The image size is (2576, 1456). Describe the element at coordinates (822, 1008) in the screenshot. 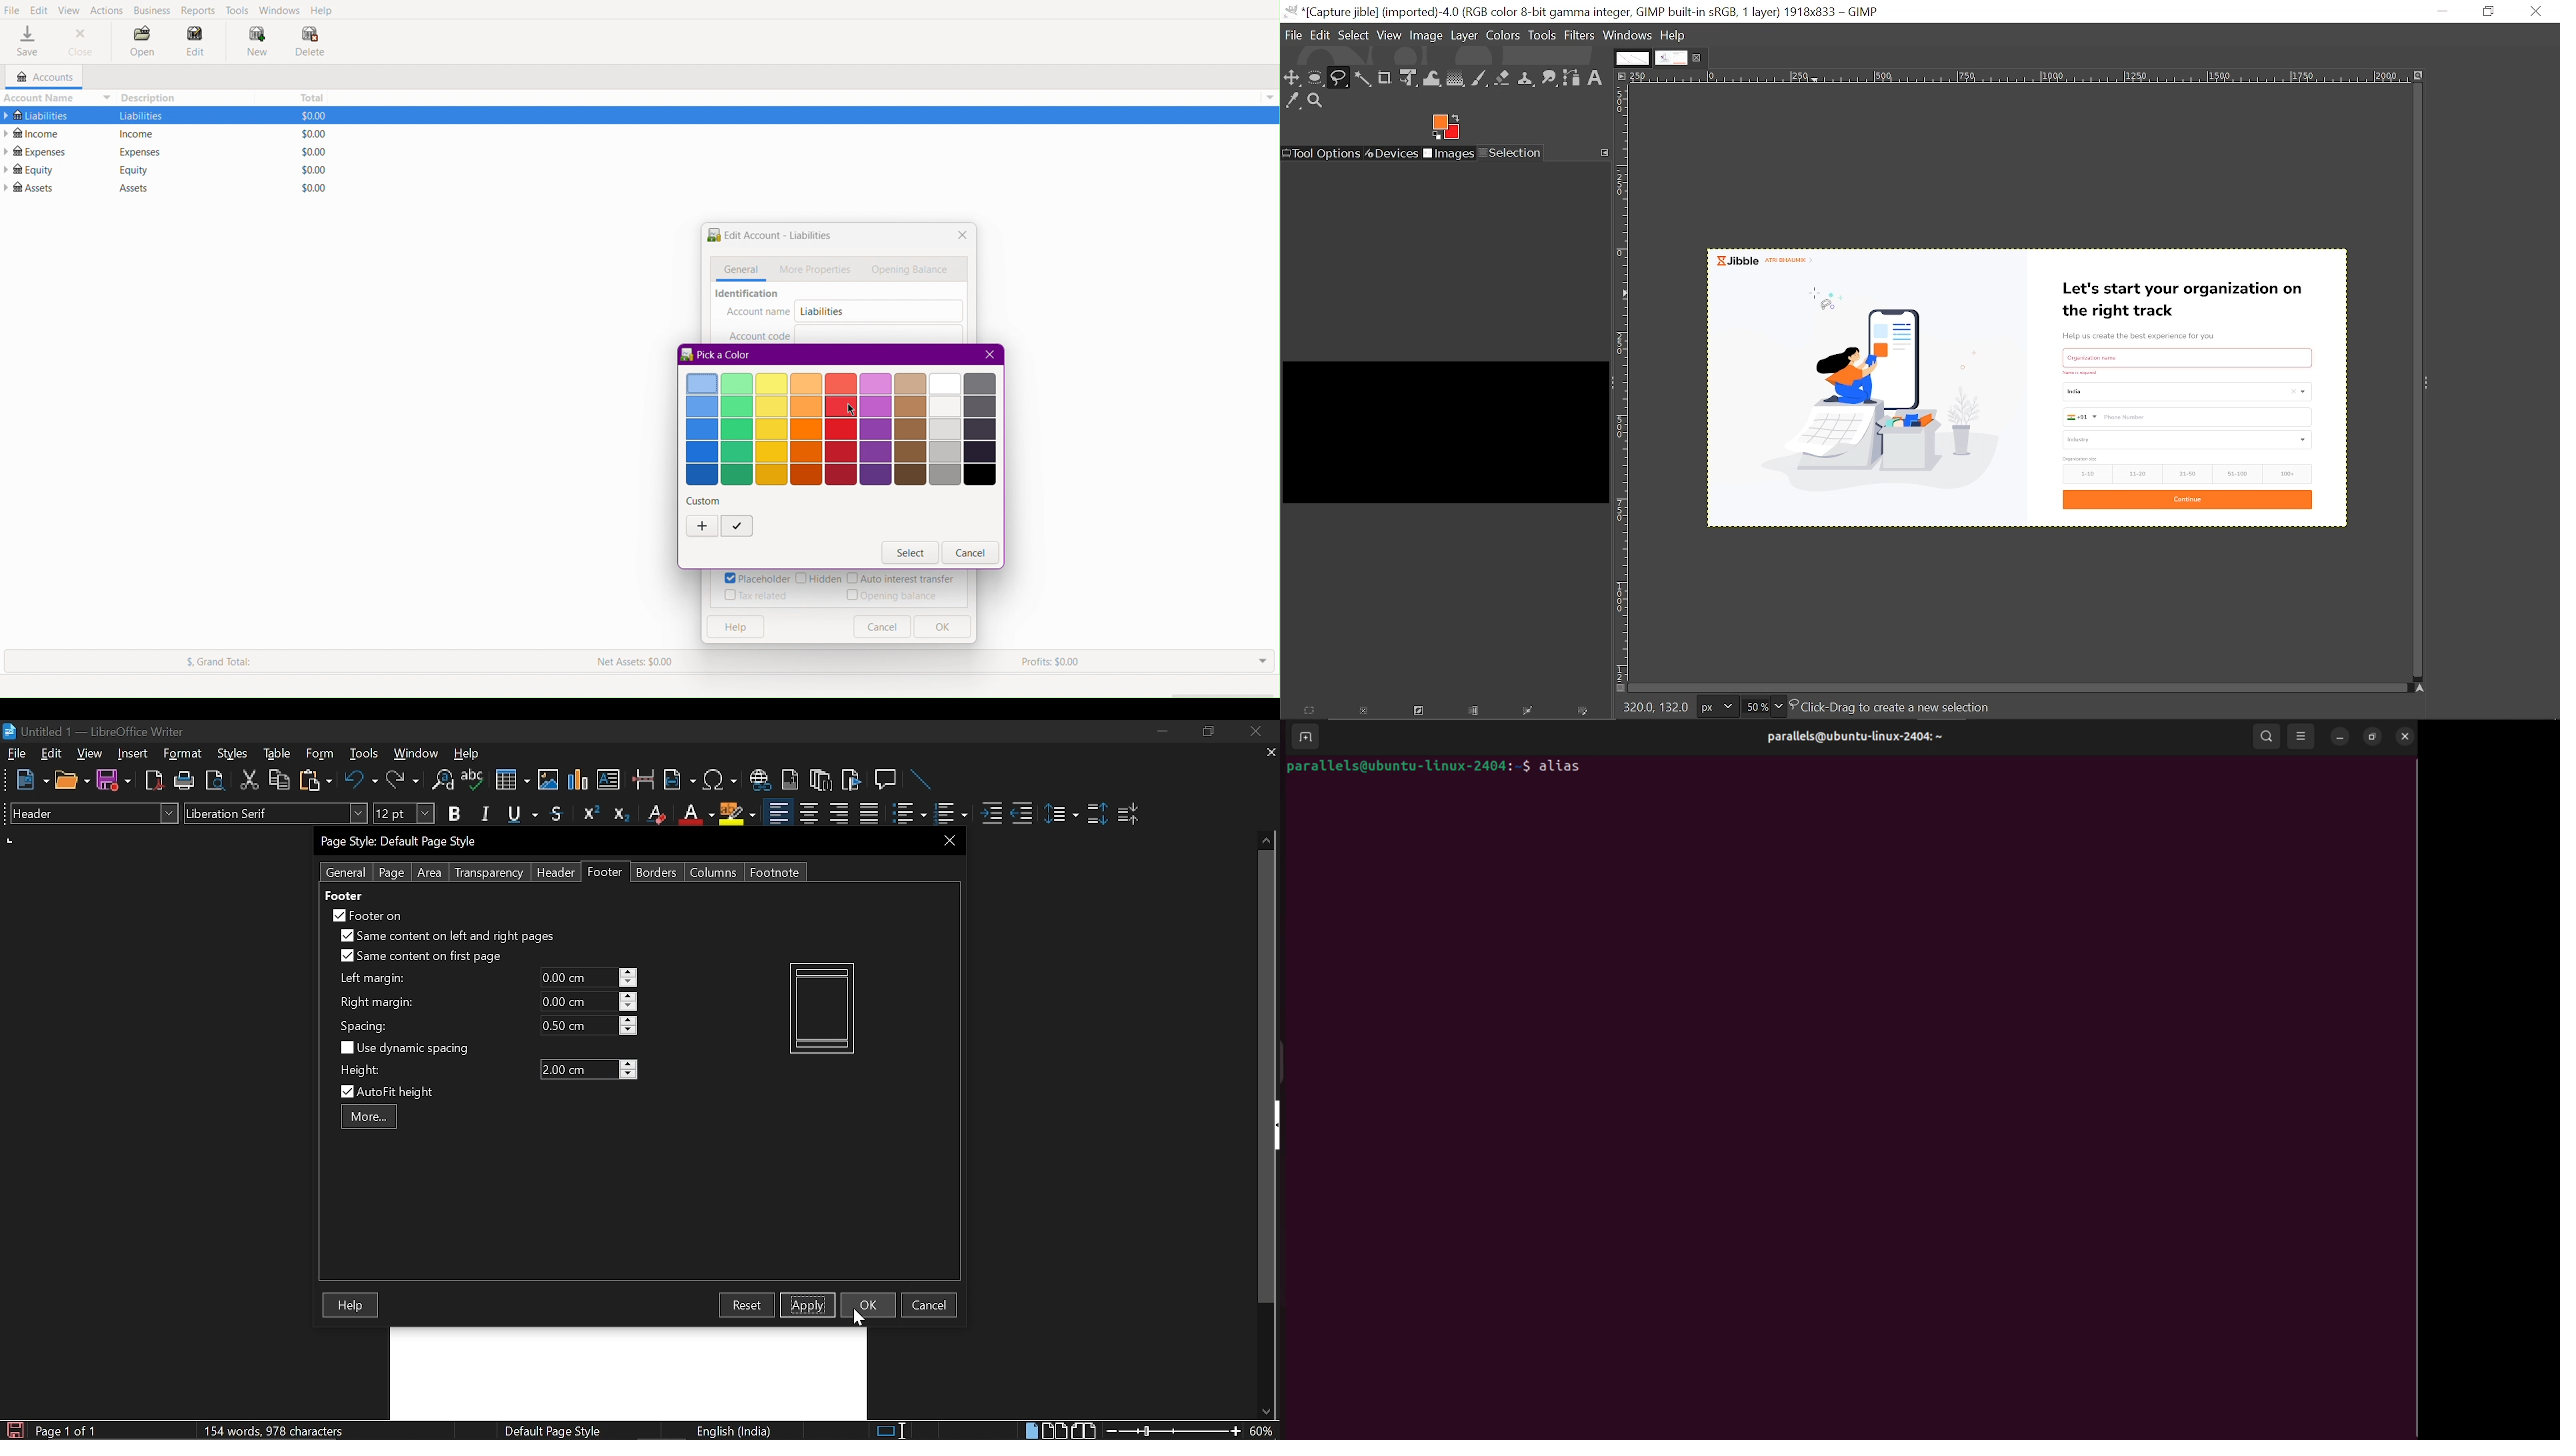

I see `Current pageview` at that location.